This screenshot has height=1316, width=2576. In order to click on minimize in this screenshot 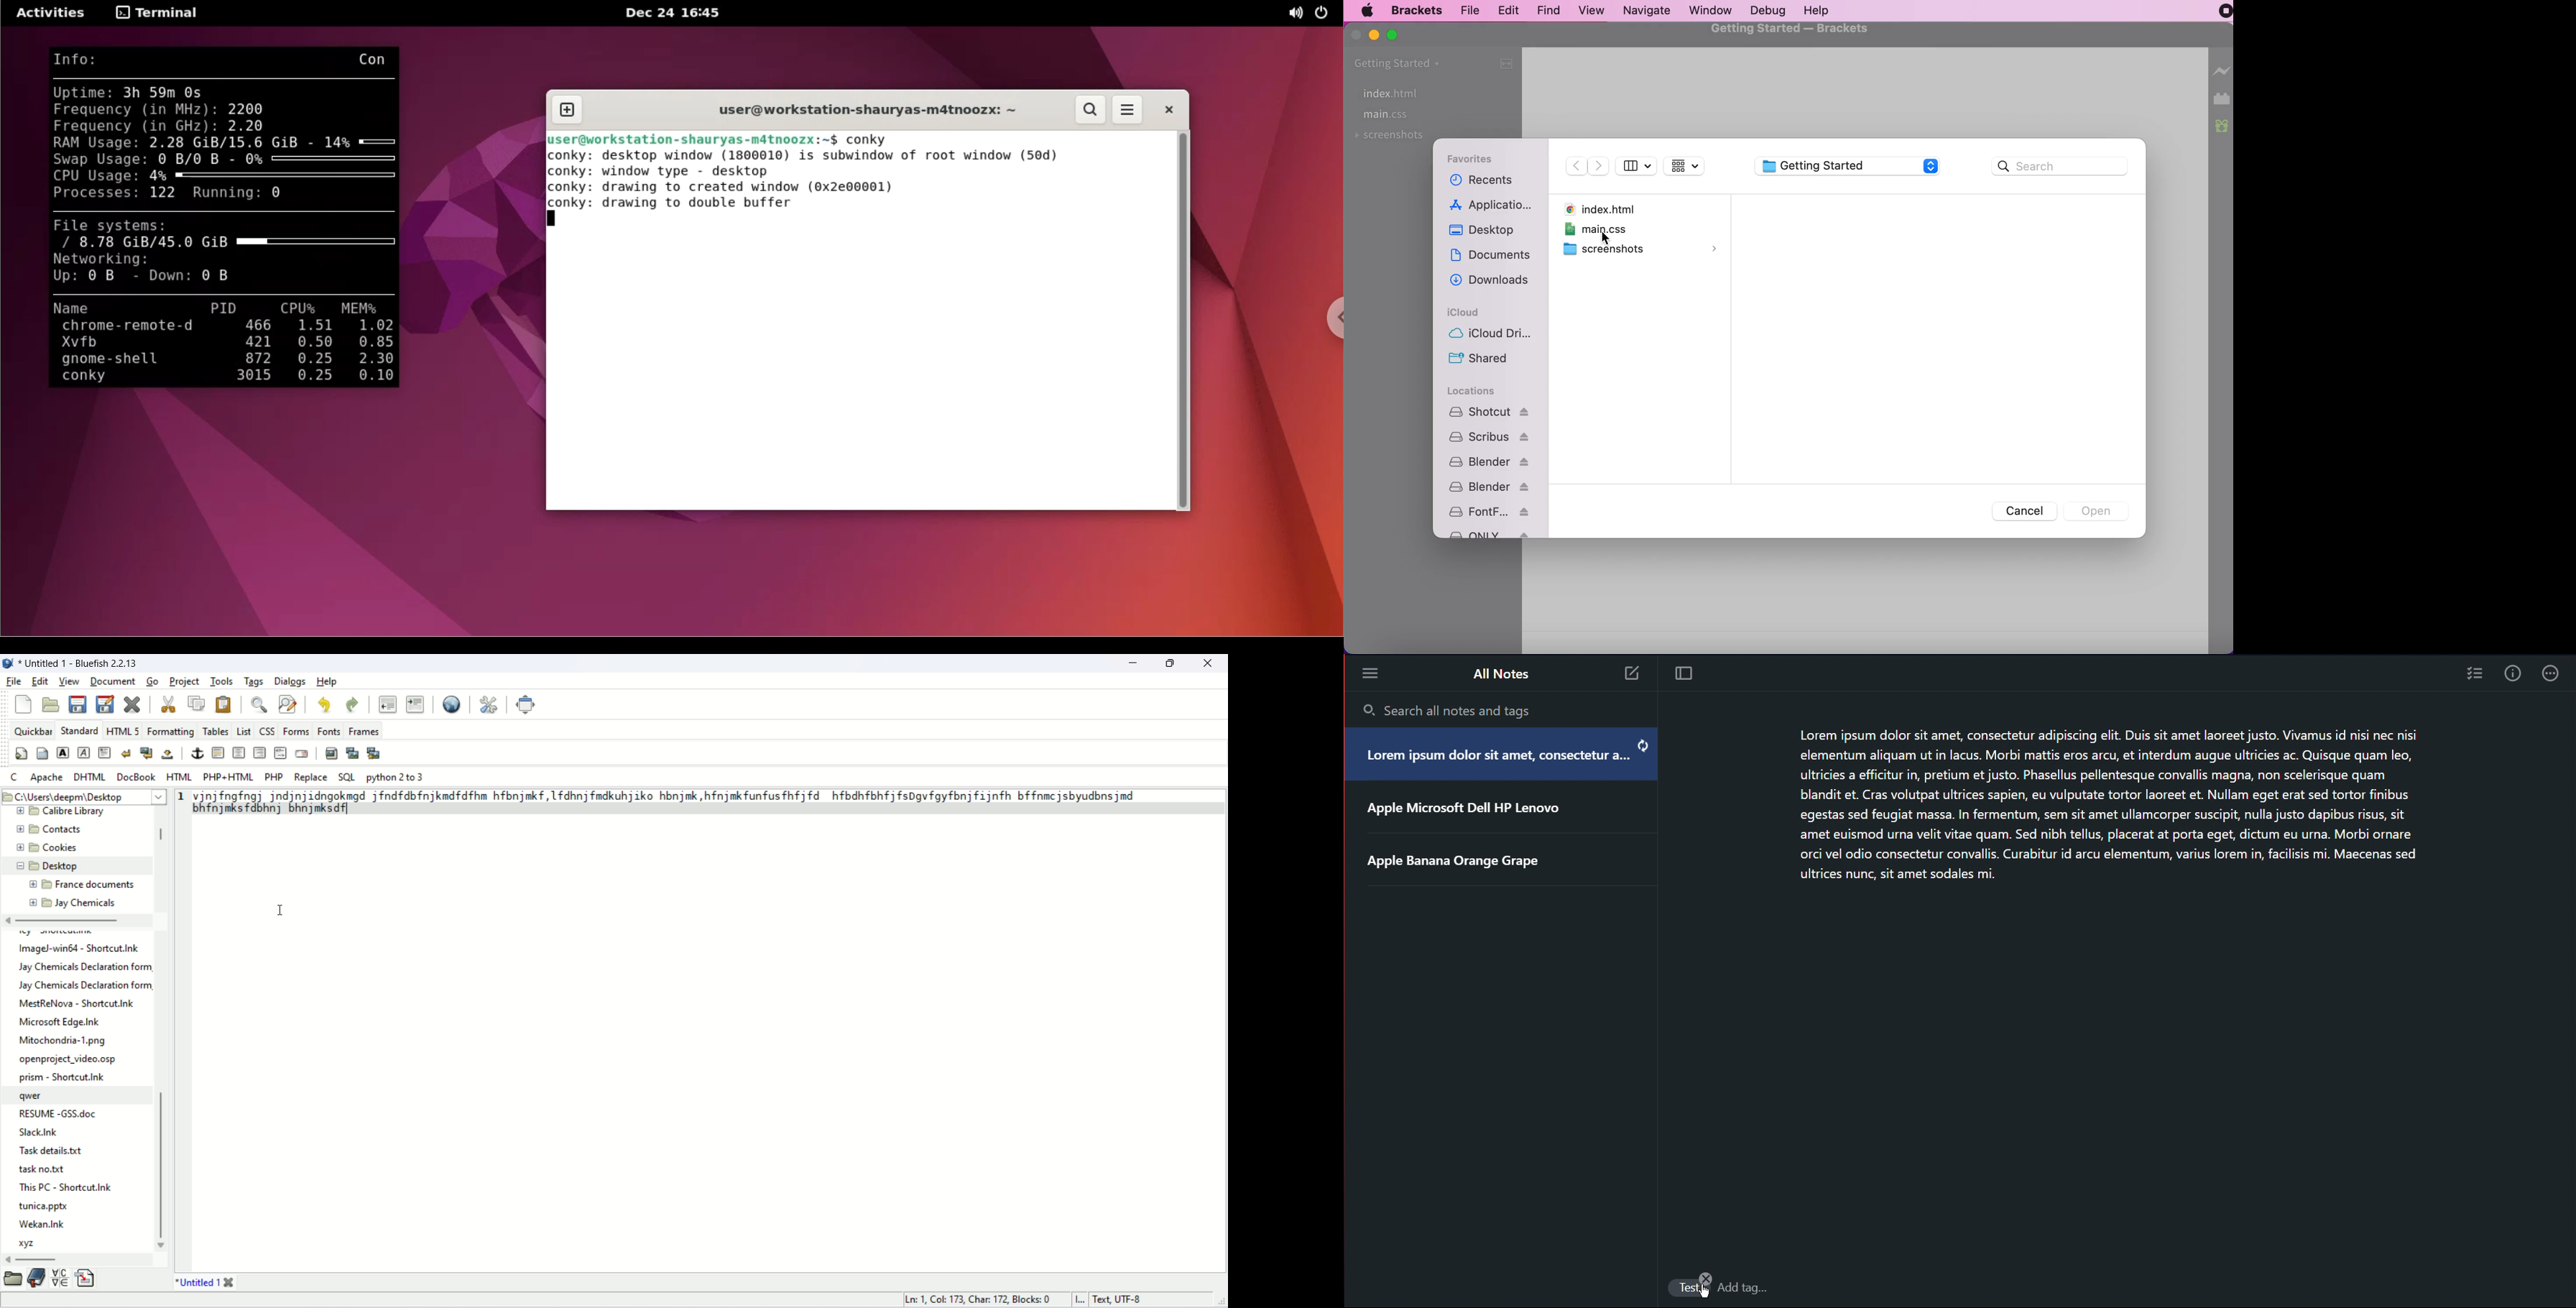, I will do `click(1134, 663)`.